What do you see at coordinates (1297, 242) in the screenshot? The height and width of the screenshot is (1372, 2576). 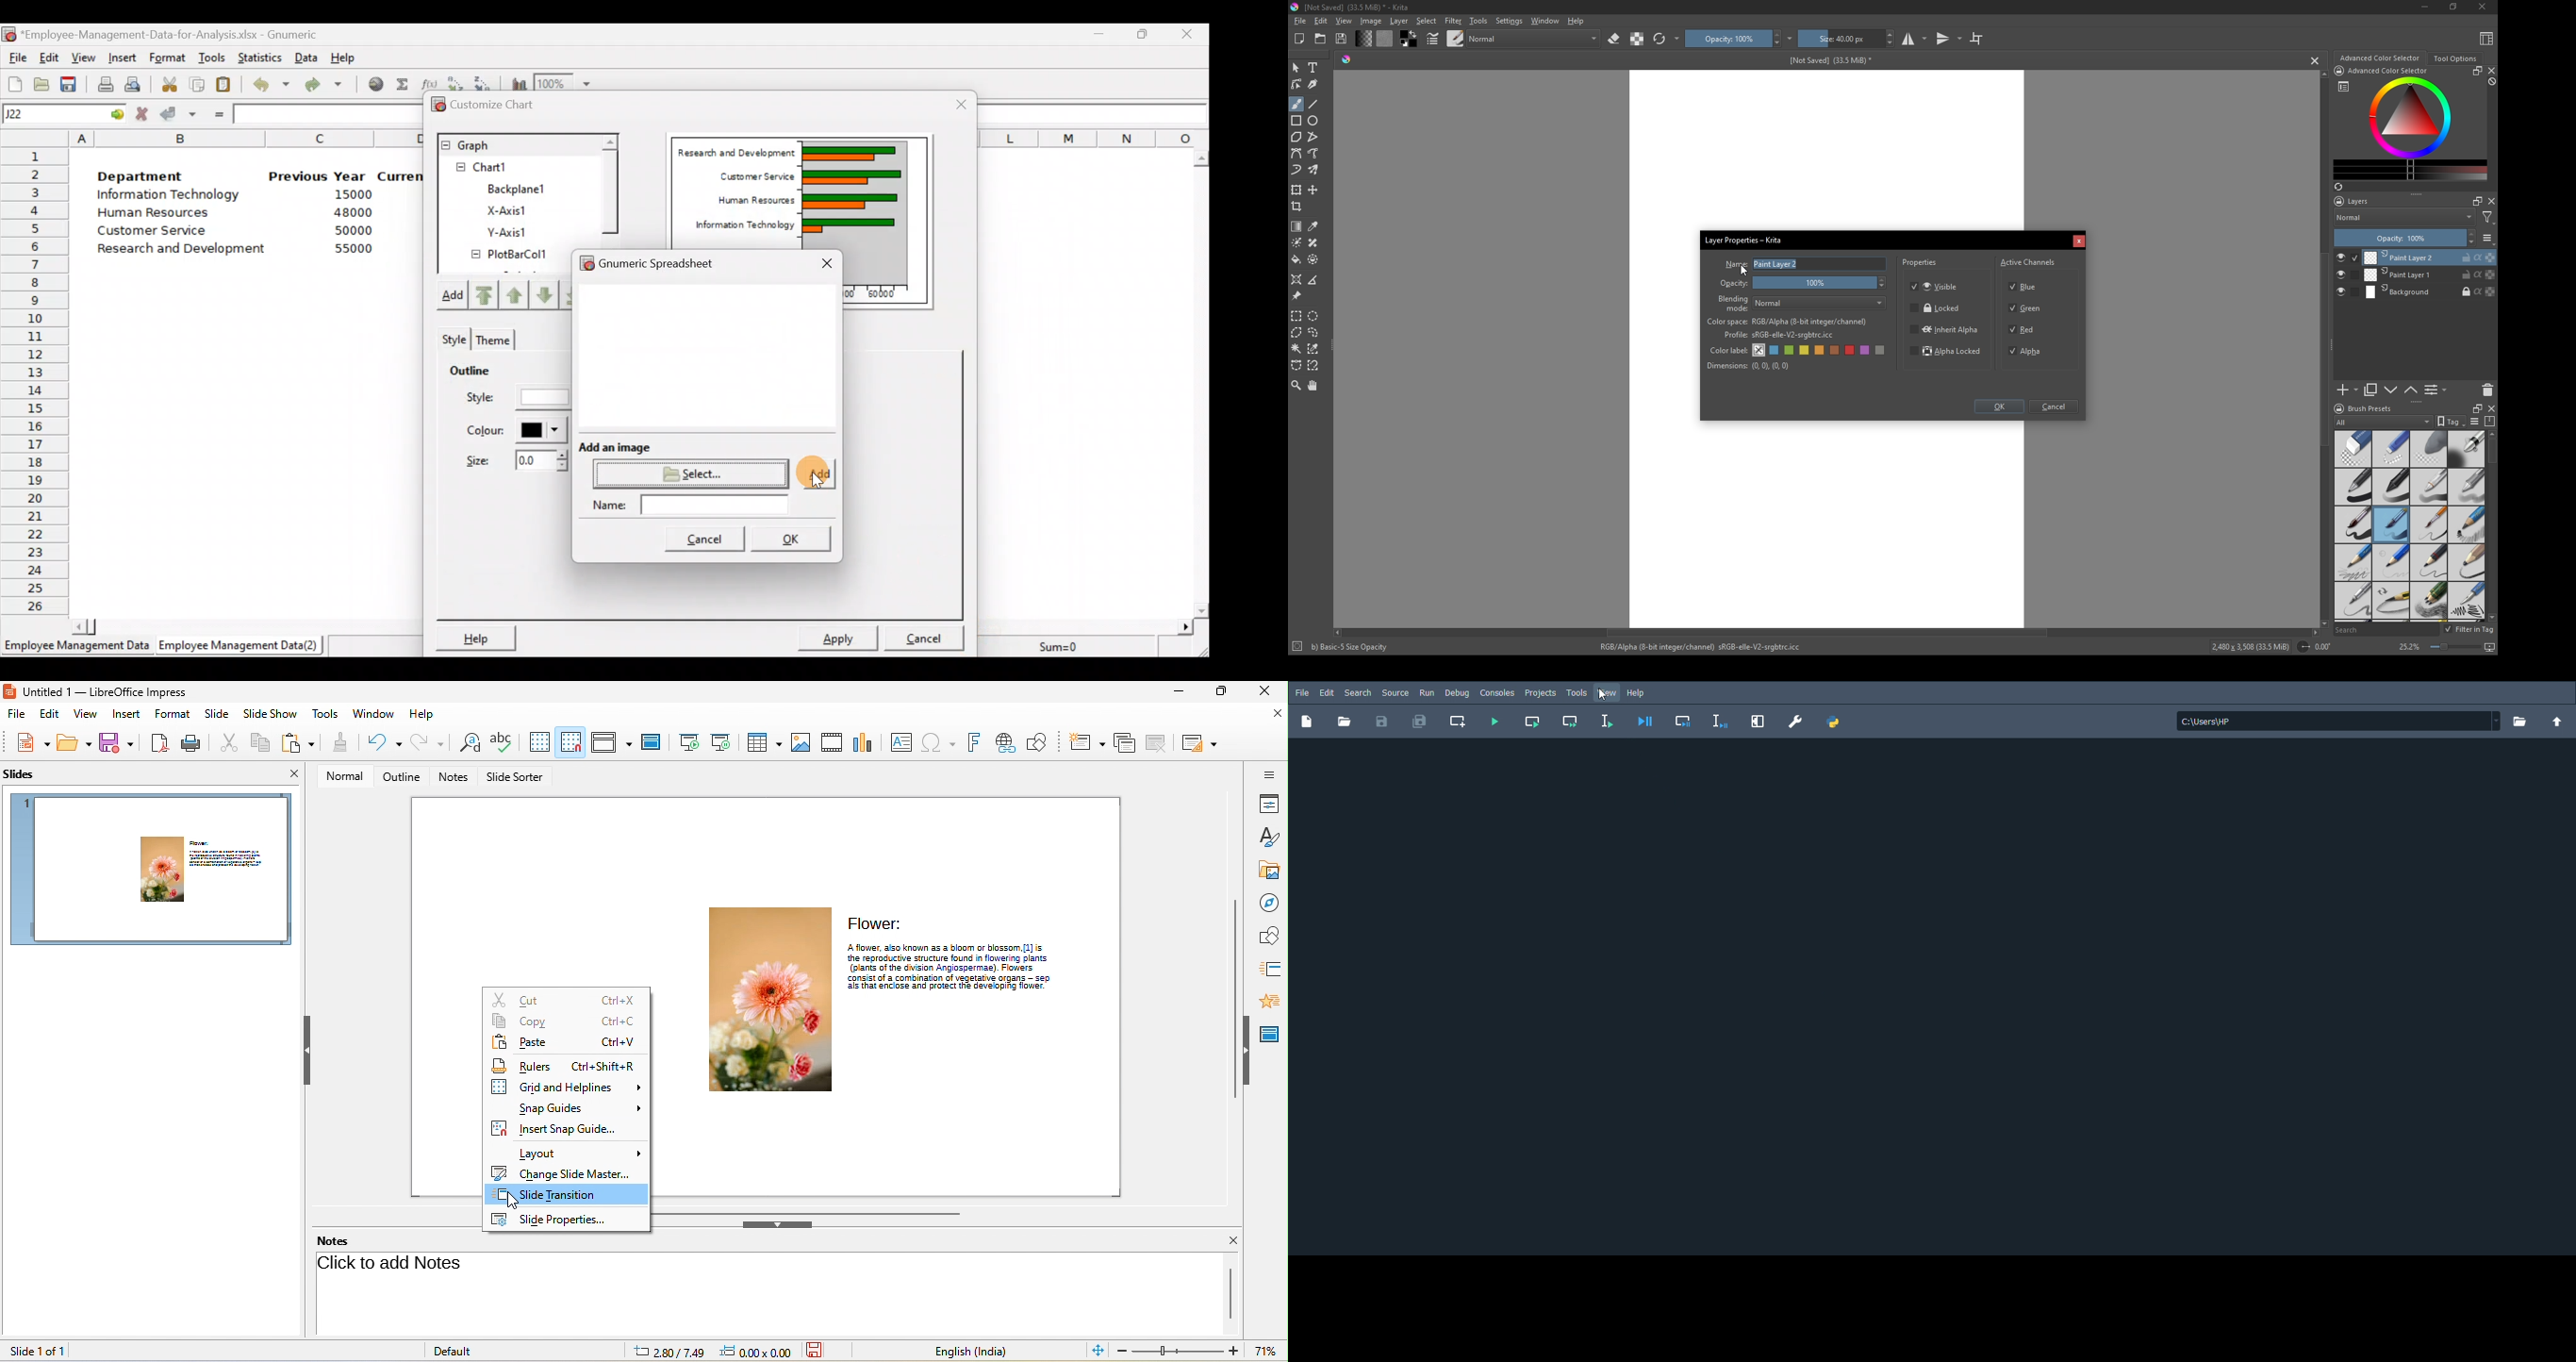 I see `colorize mask` at bounding box center [1297, 242].